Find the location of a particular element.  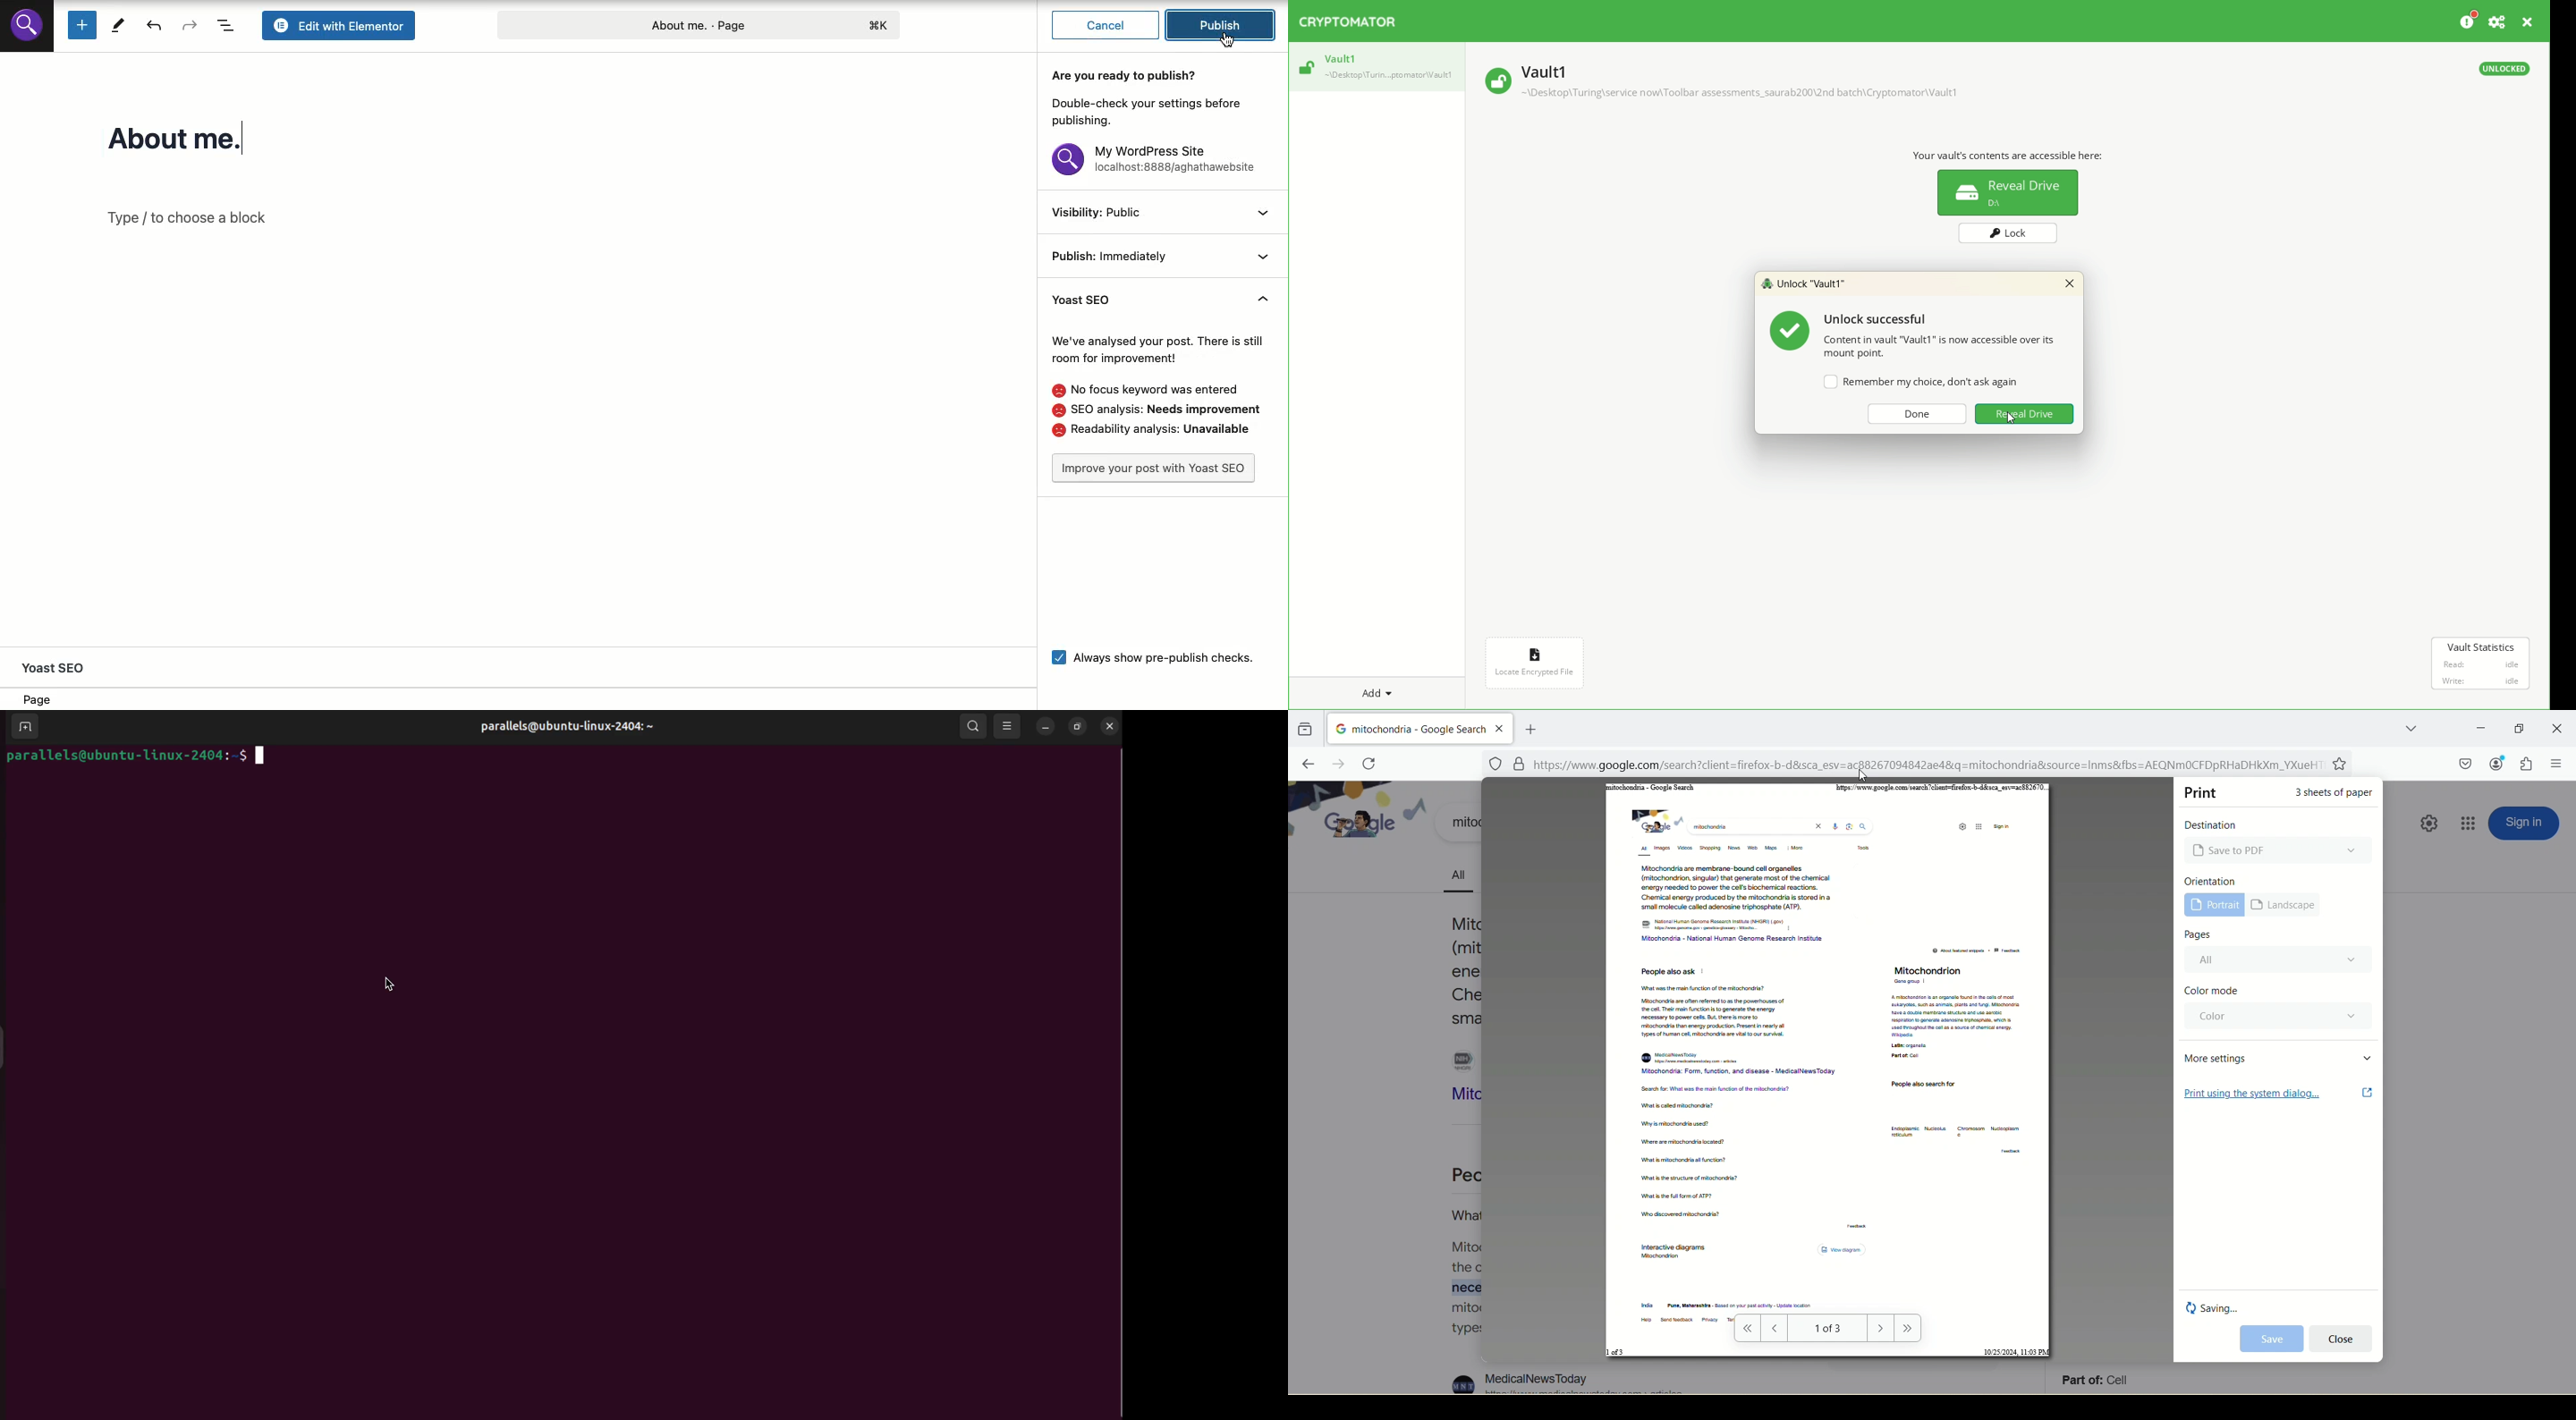

minimize is located at coordinates (2477, 728).